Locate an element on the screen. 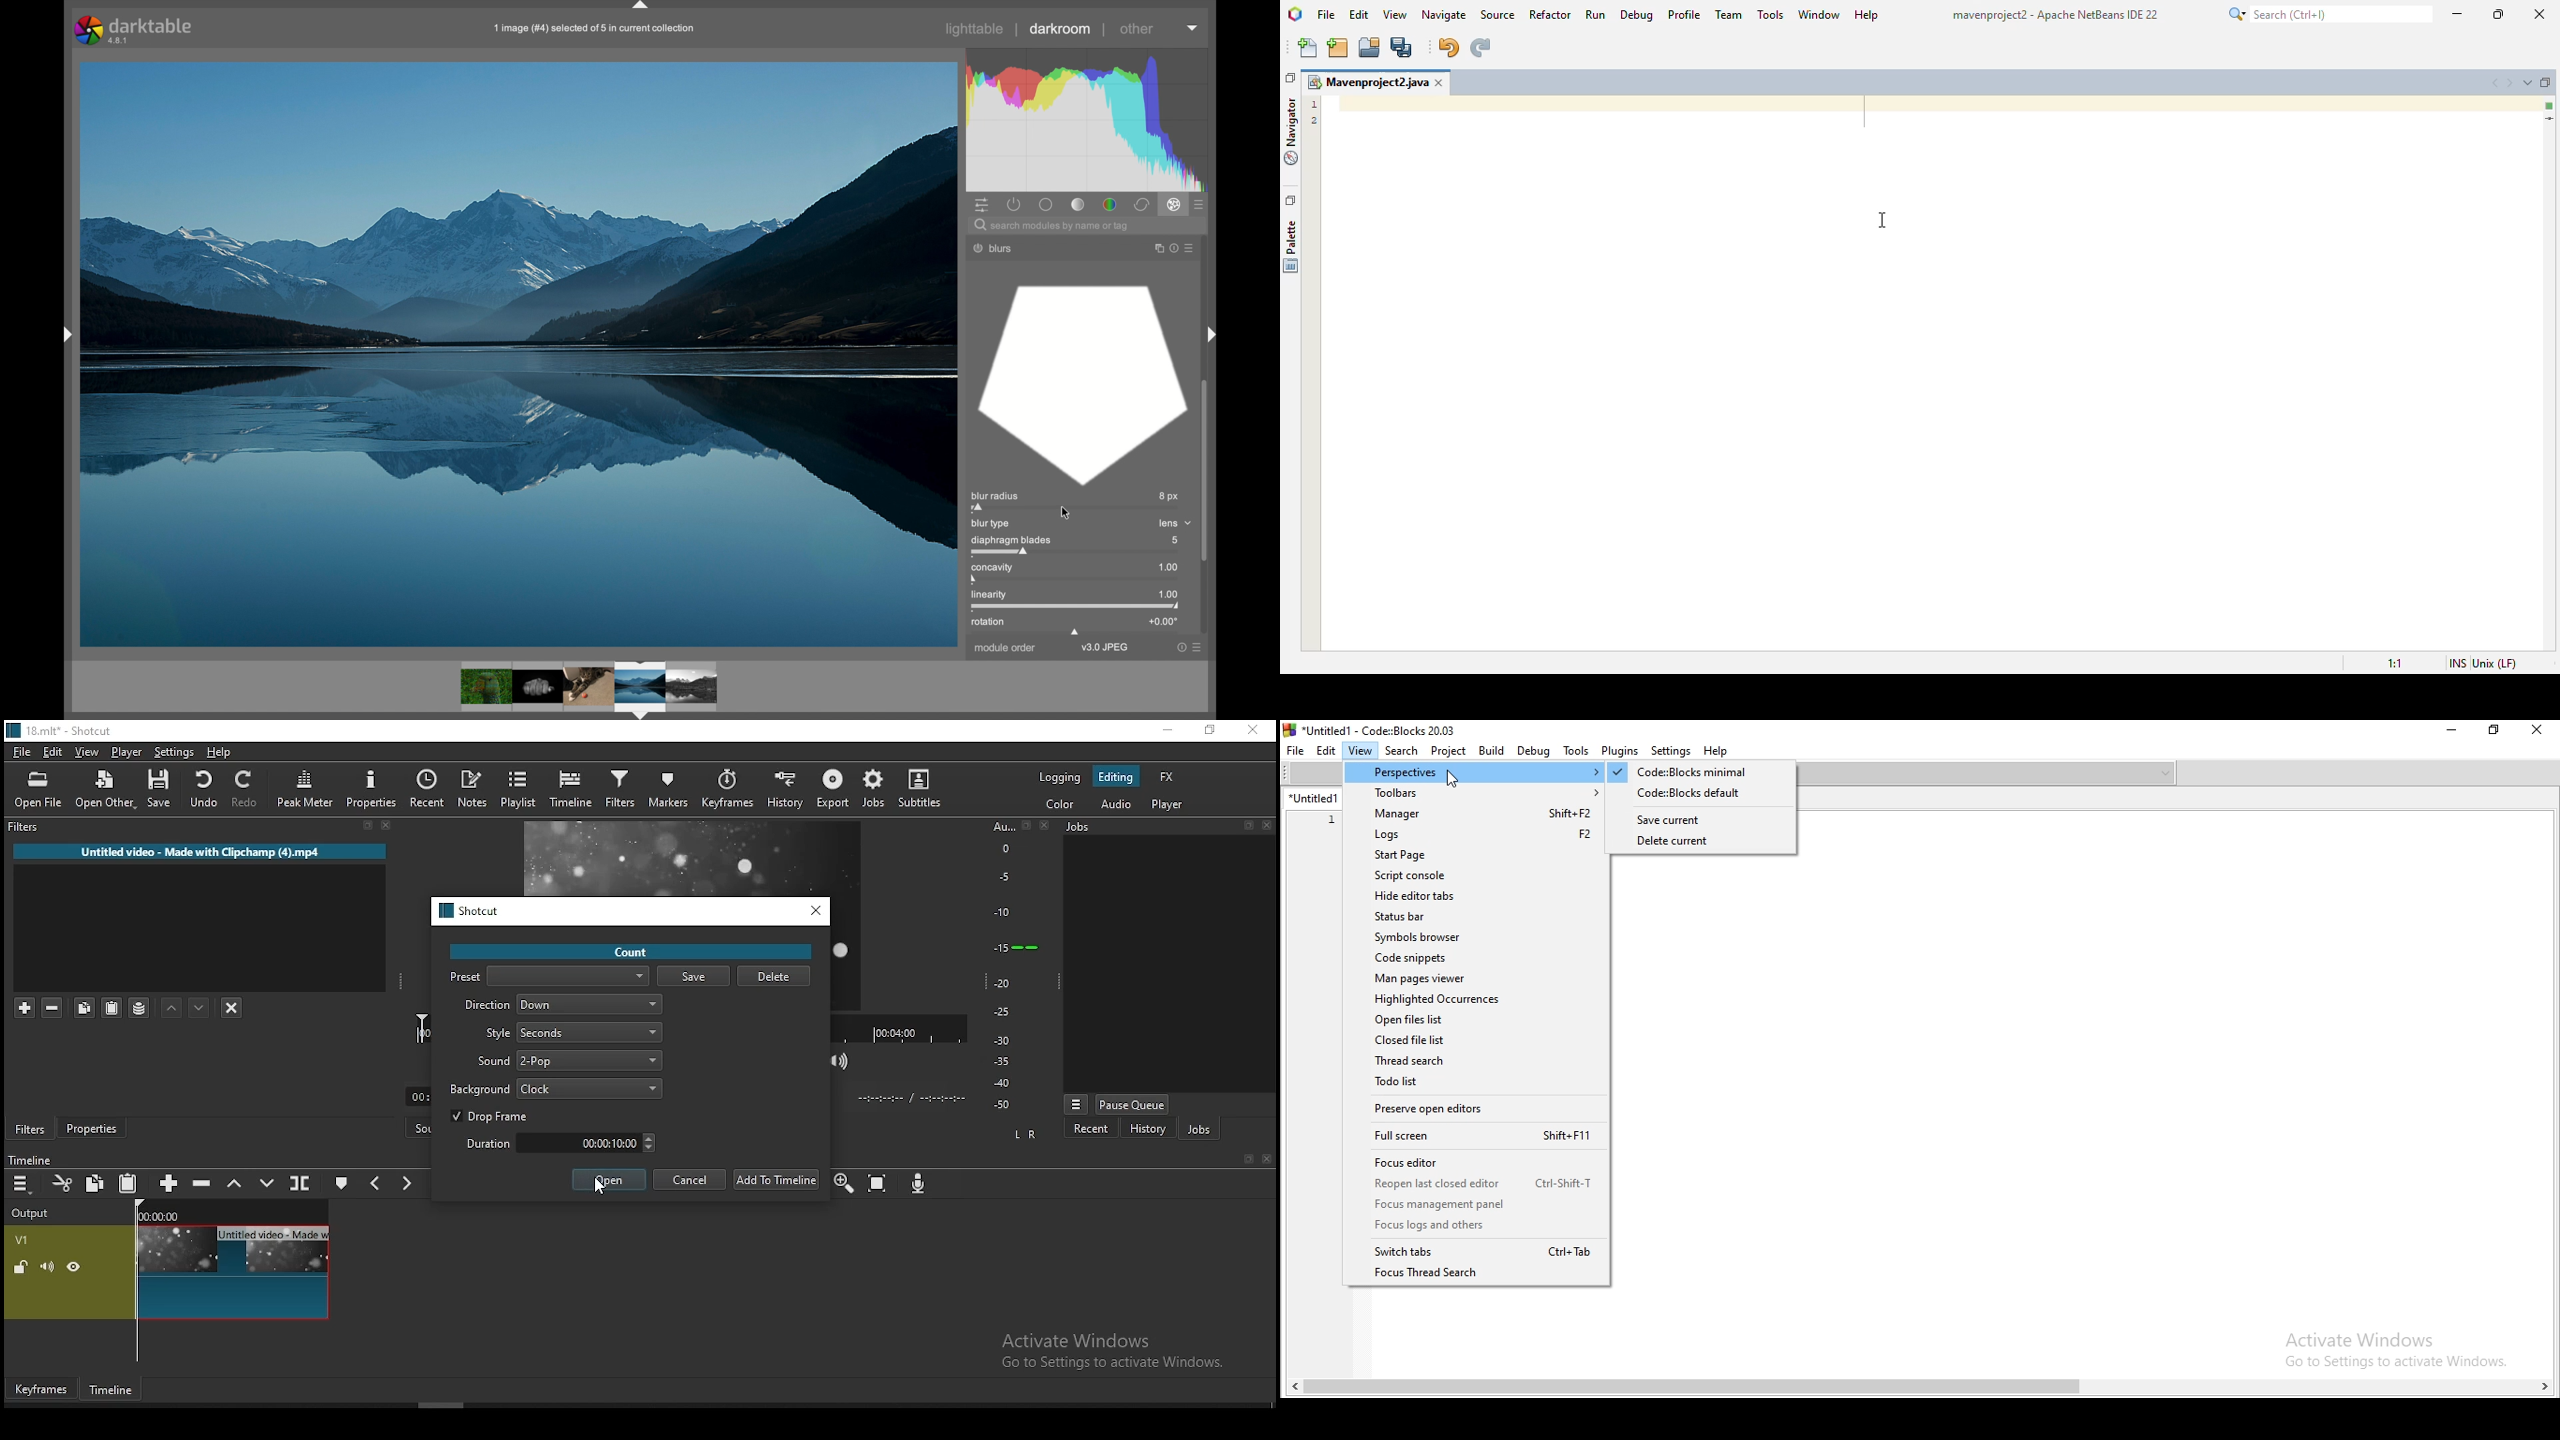 This screenshot has width=2576, height=1456. color is located at coordinates (1059, 806).